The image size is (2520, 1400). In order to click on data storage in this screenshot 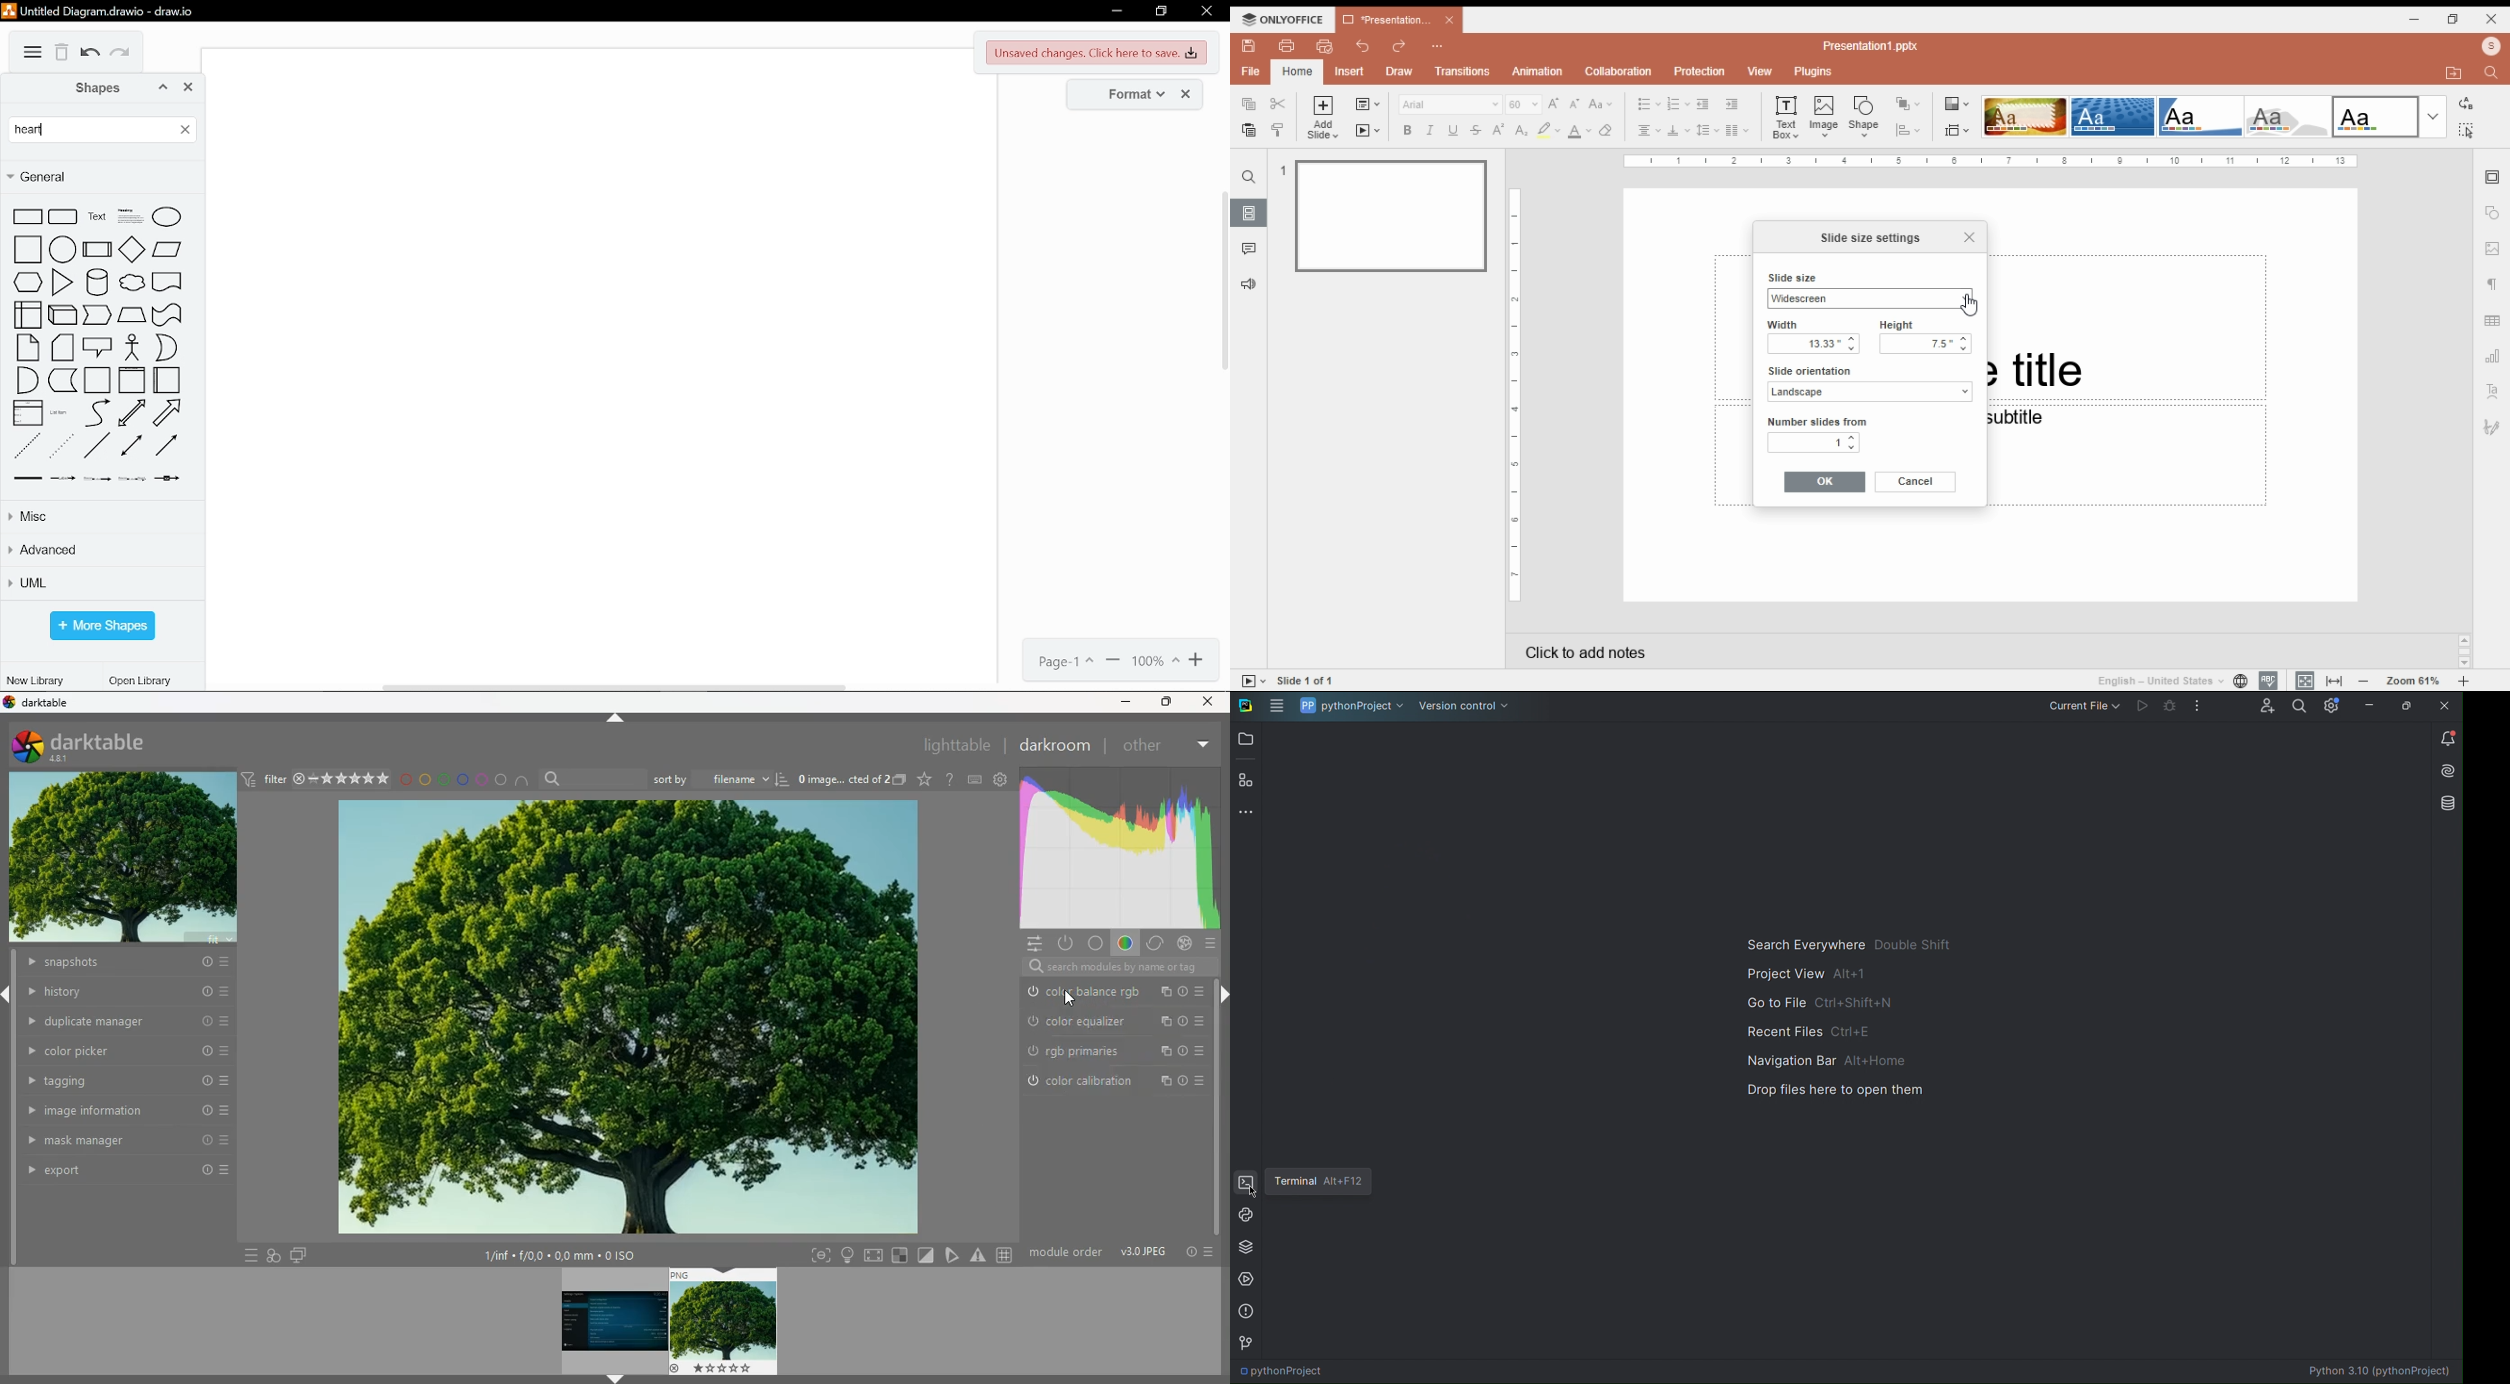, I will do `click(63, 382)`.